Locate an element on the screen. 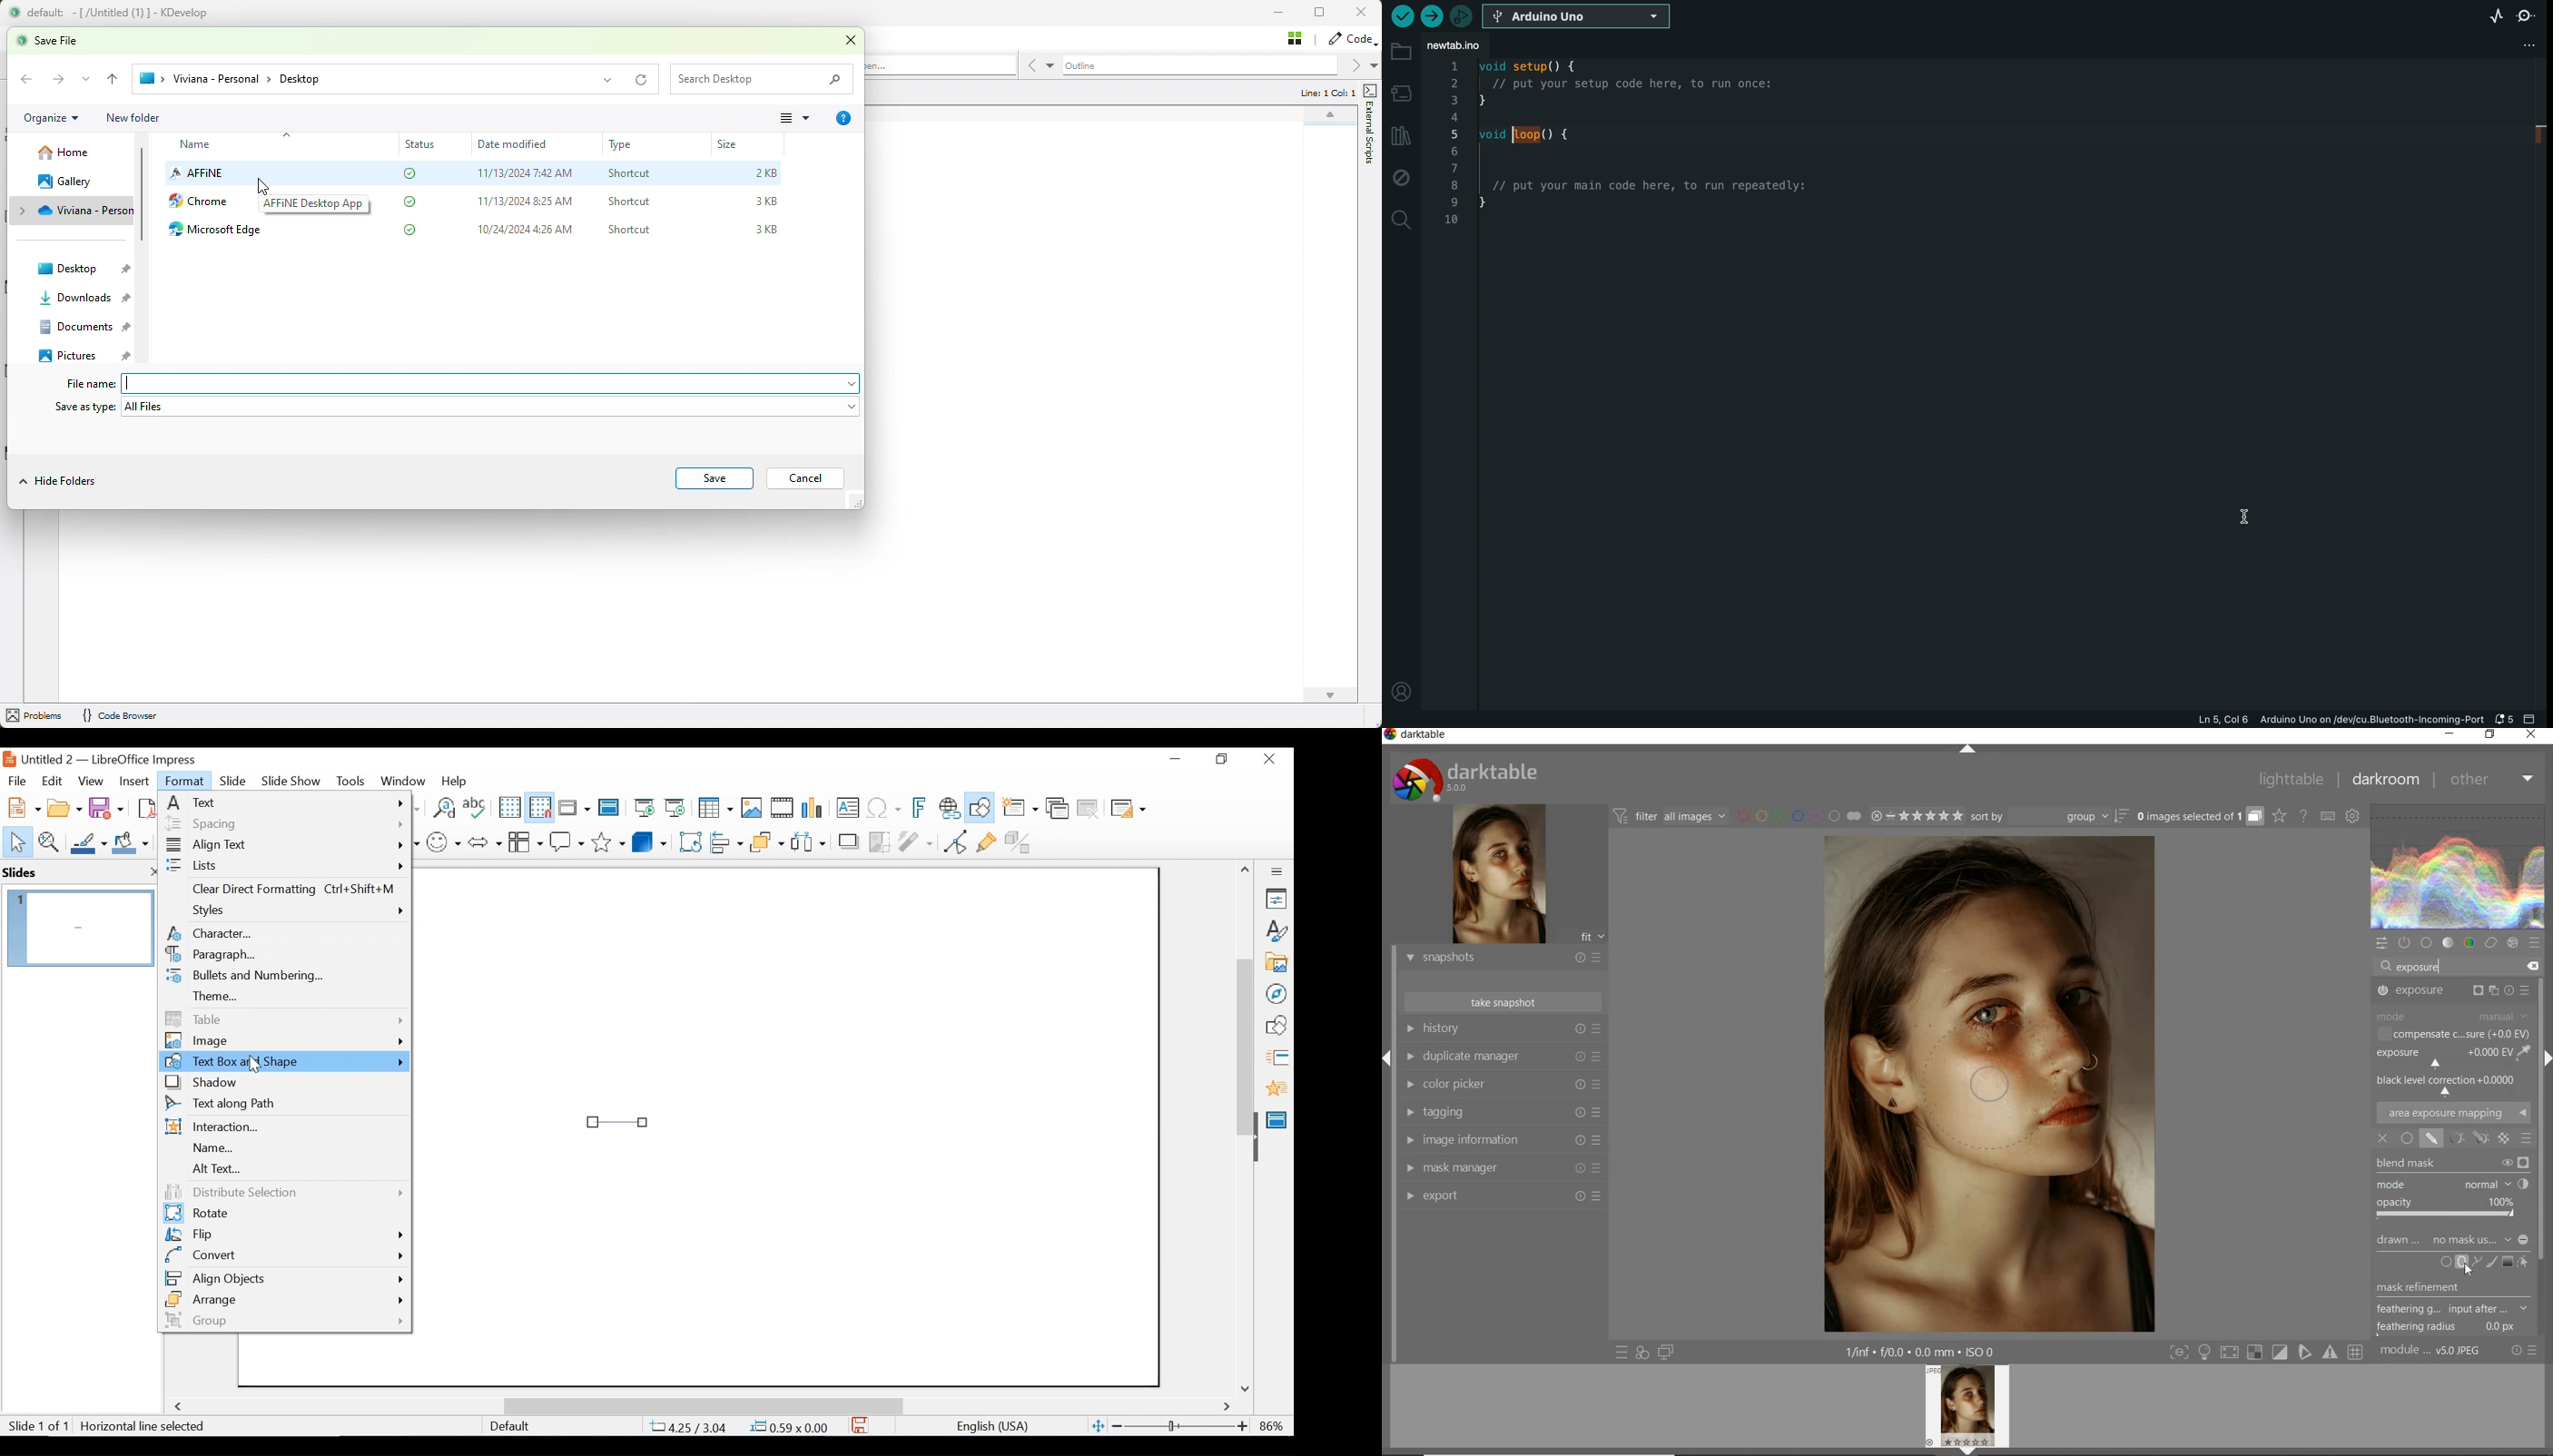  effect is located at coordinates (2512, 943).